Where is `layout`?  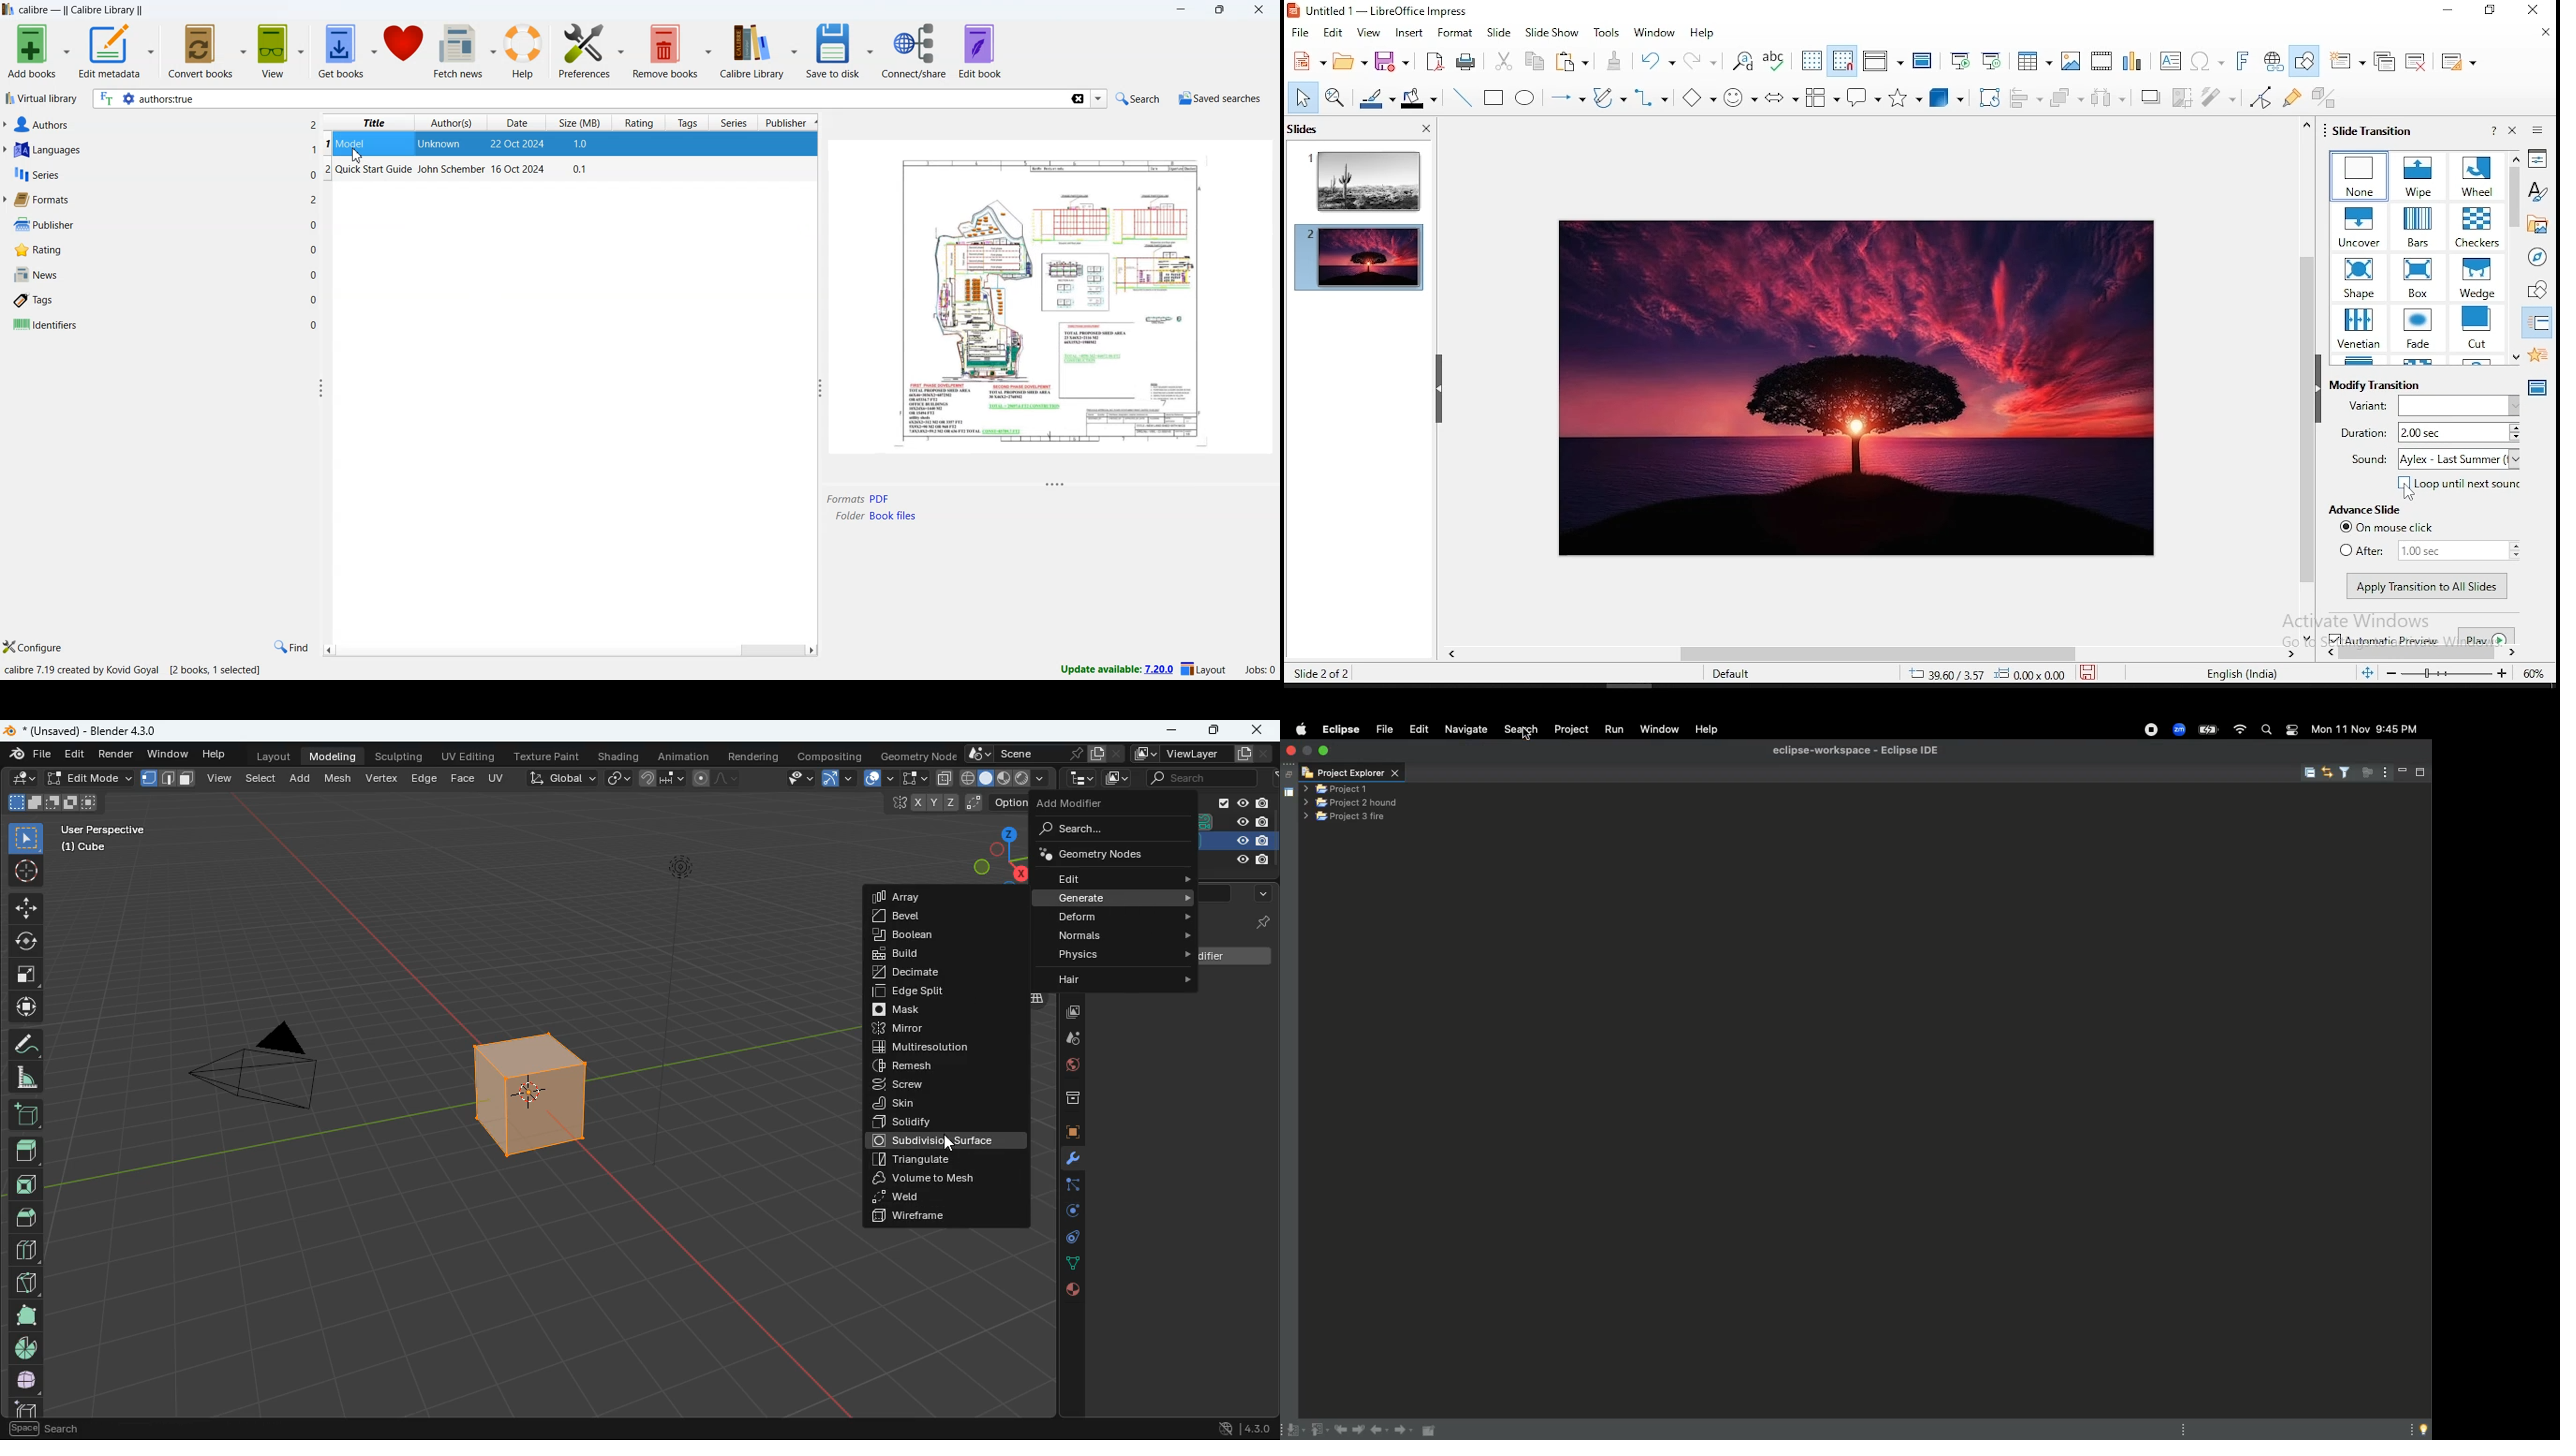 layout is located at coordinates (269, 757).